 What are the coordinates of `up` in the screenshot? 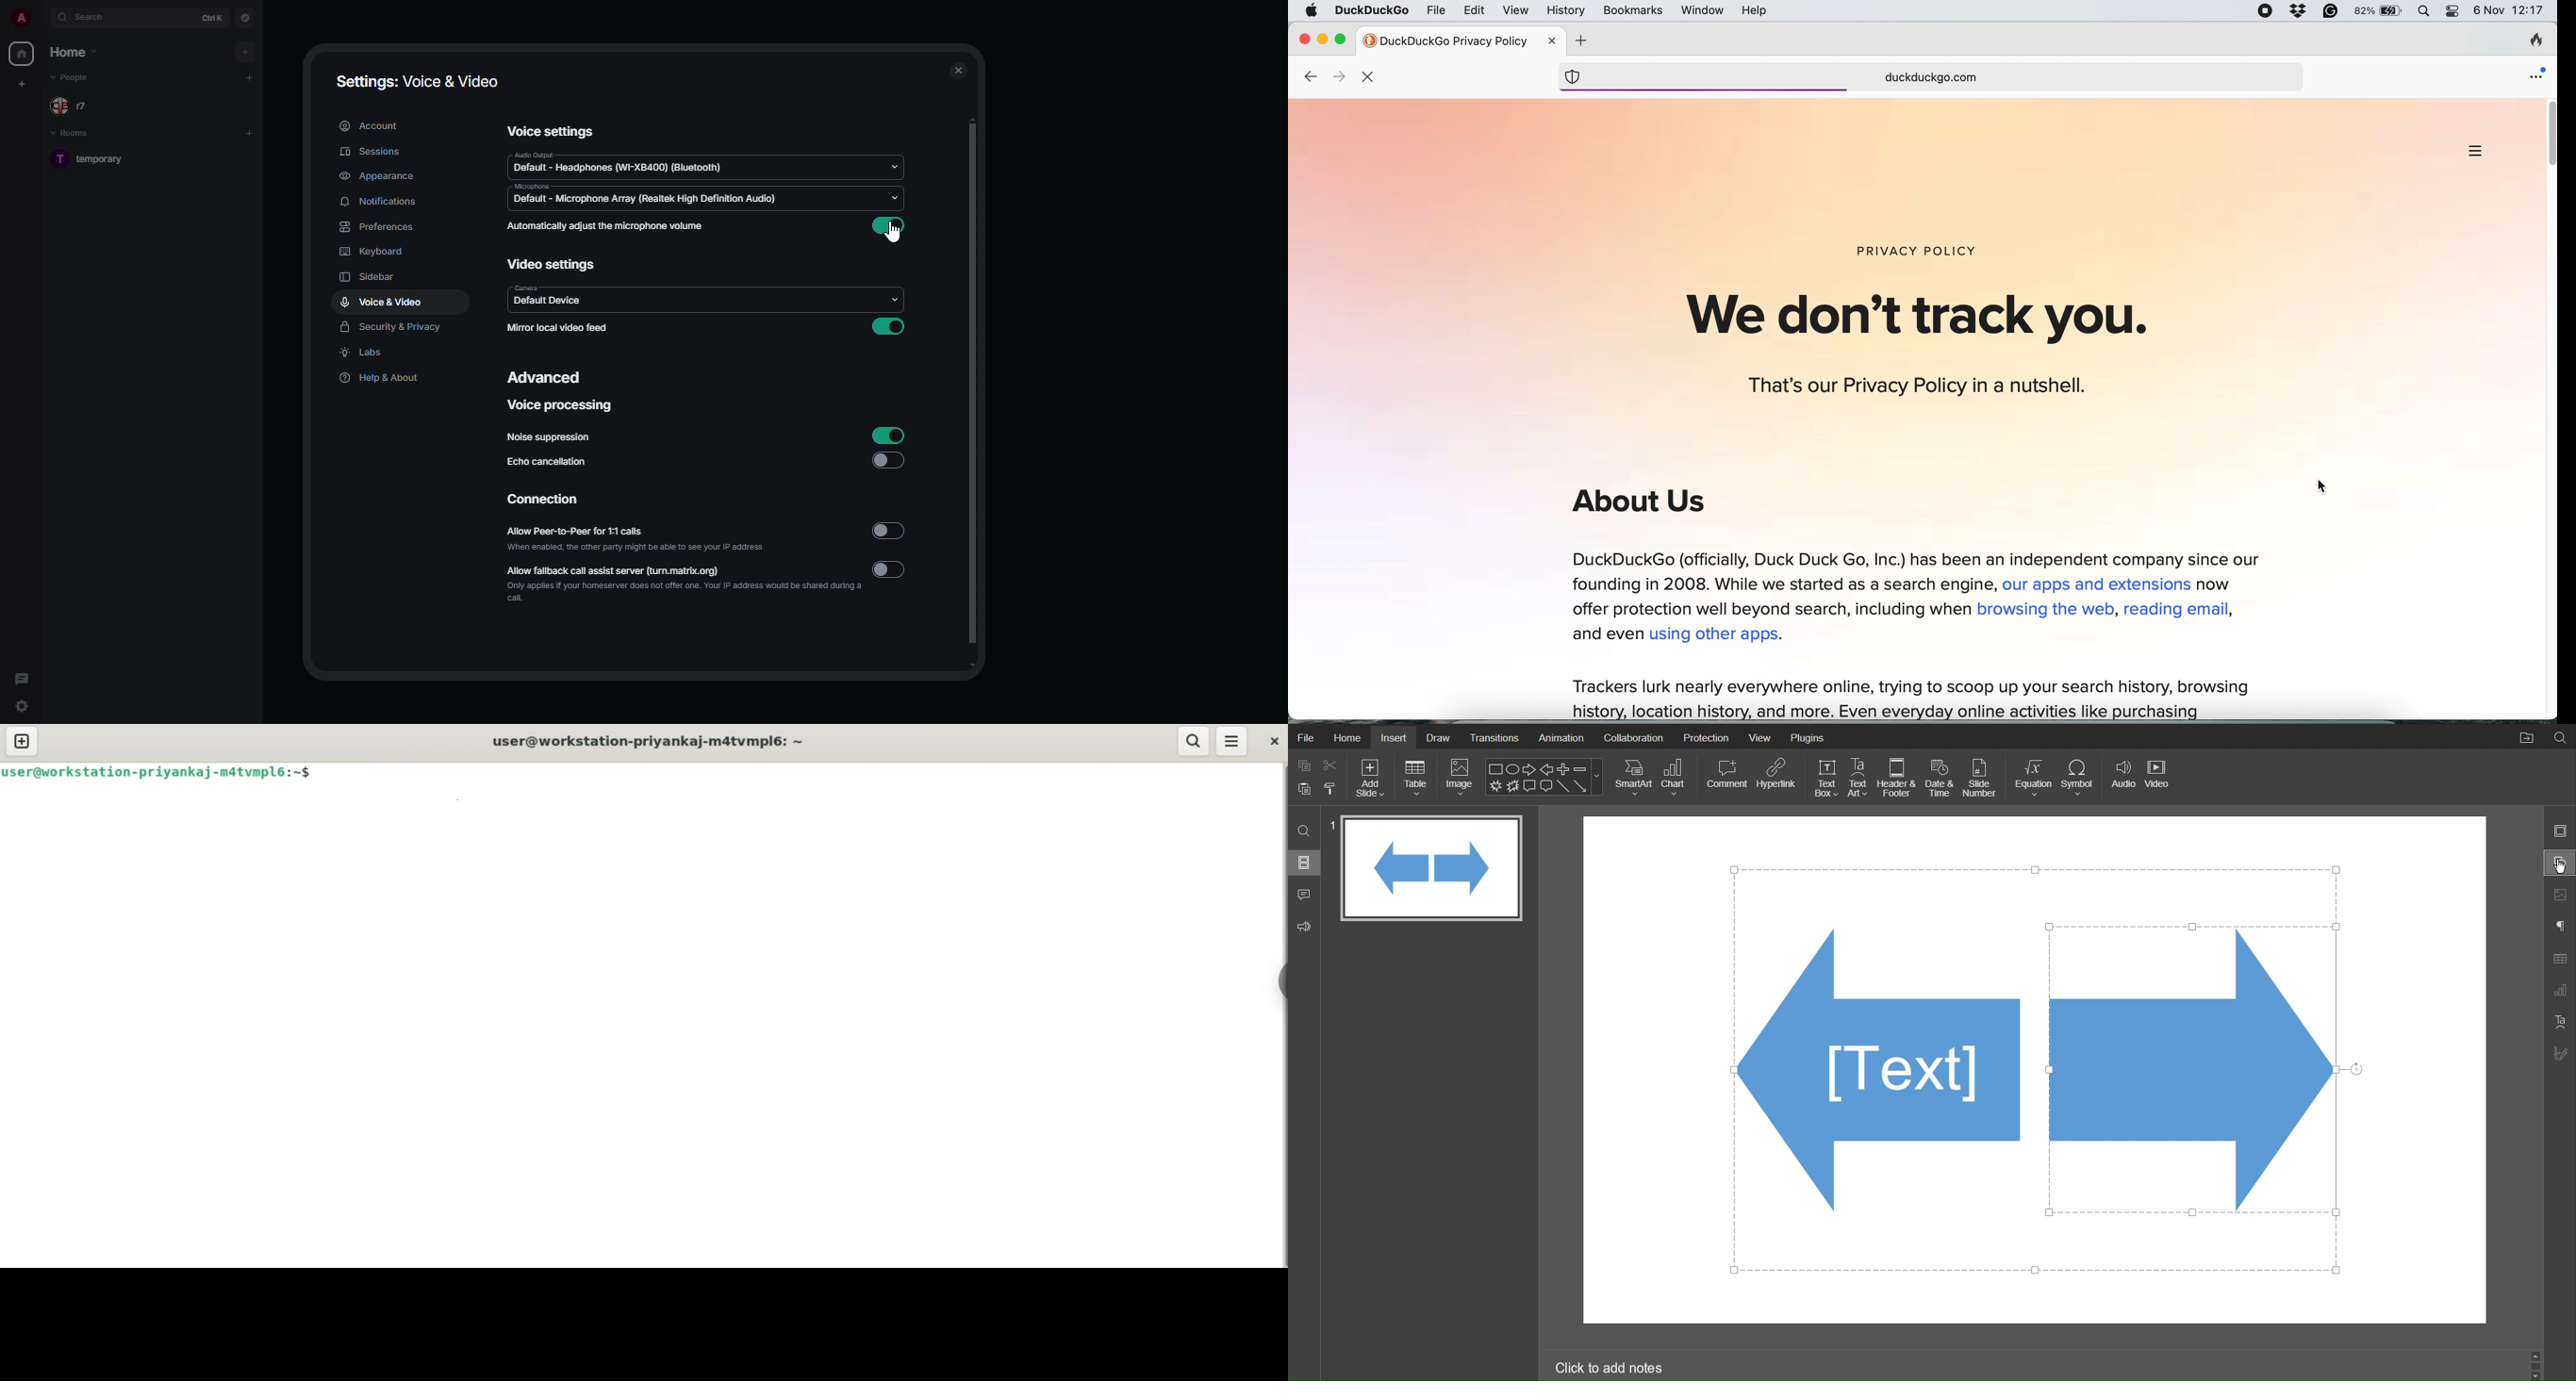 It's located at (2538, 1358).